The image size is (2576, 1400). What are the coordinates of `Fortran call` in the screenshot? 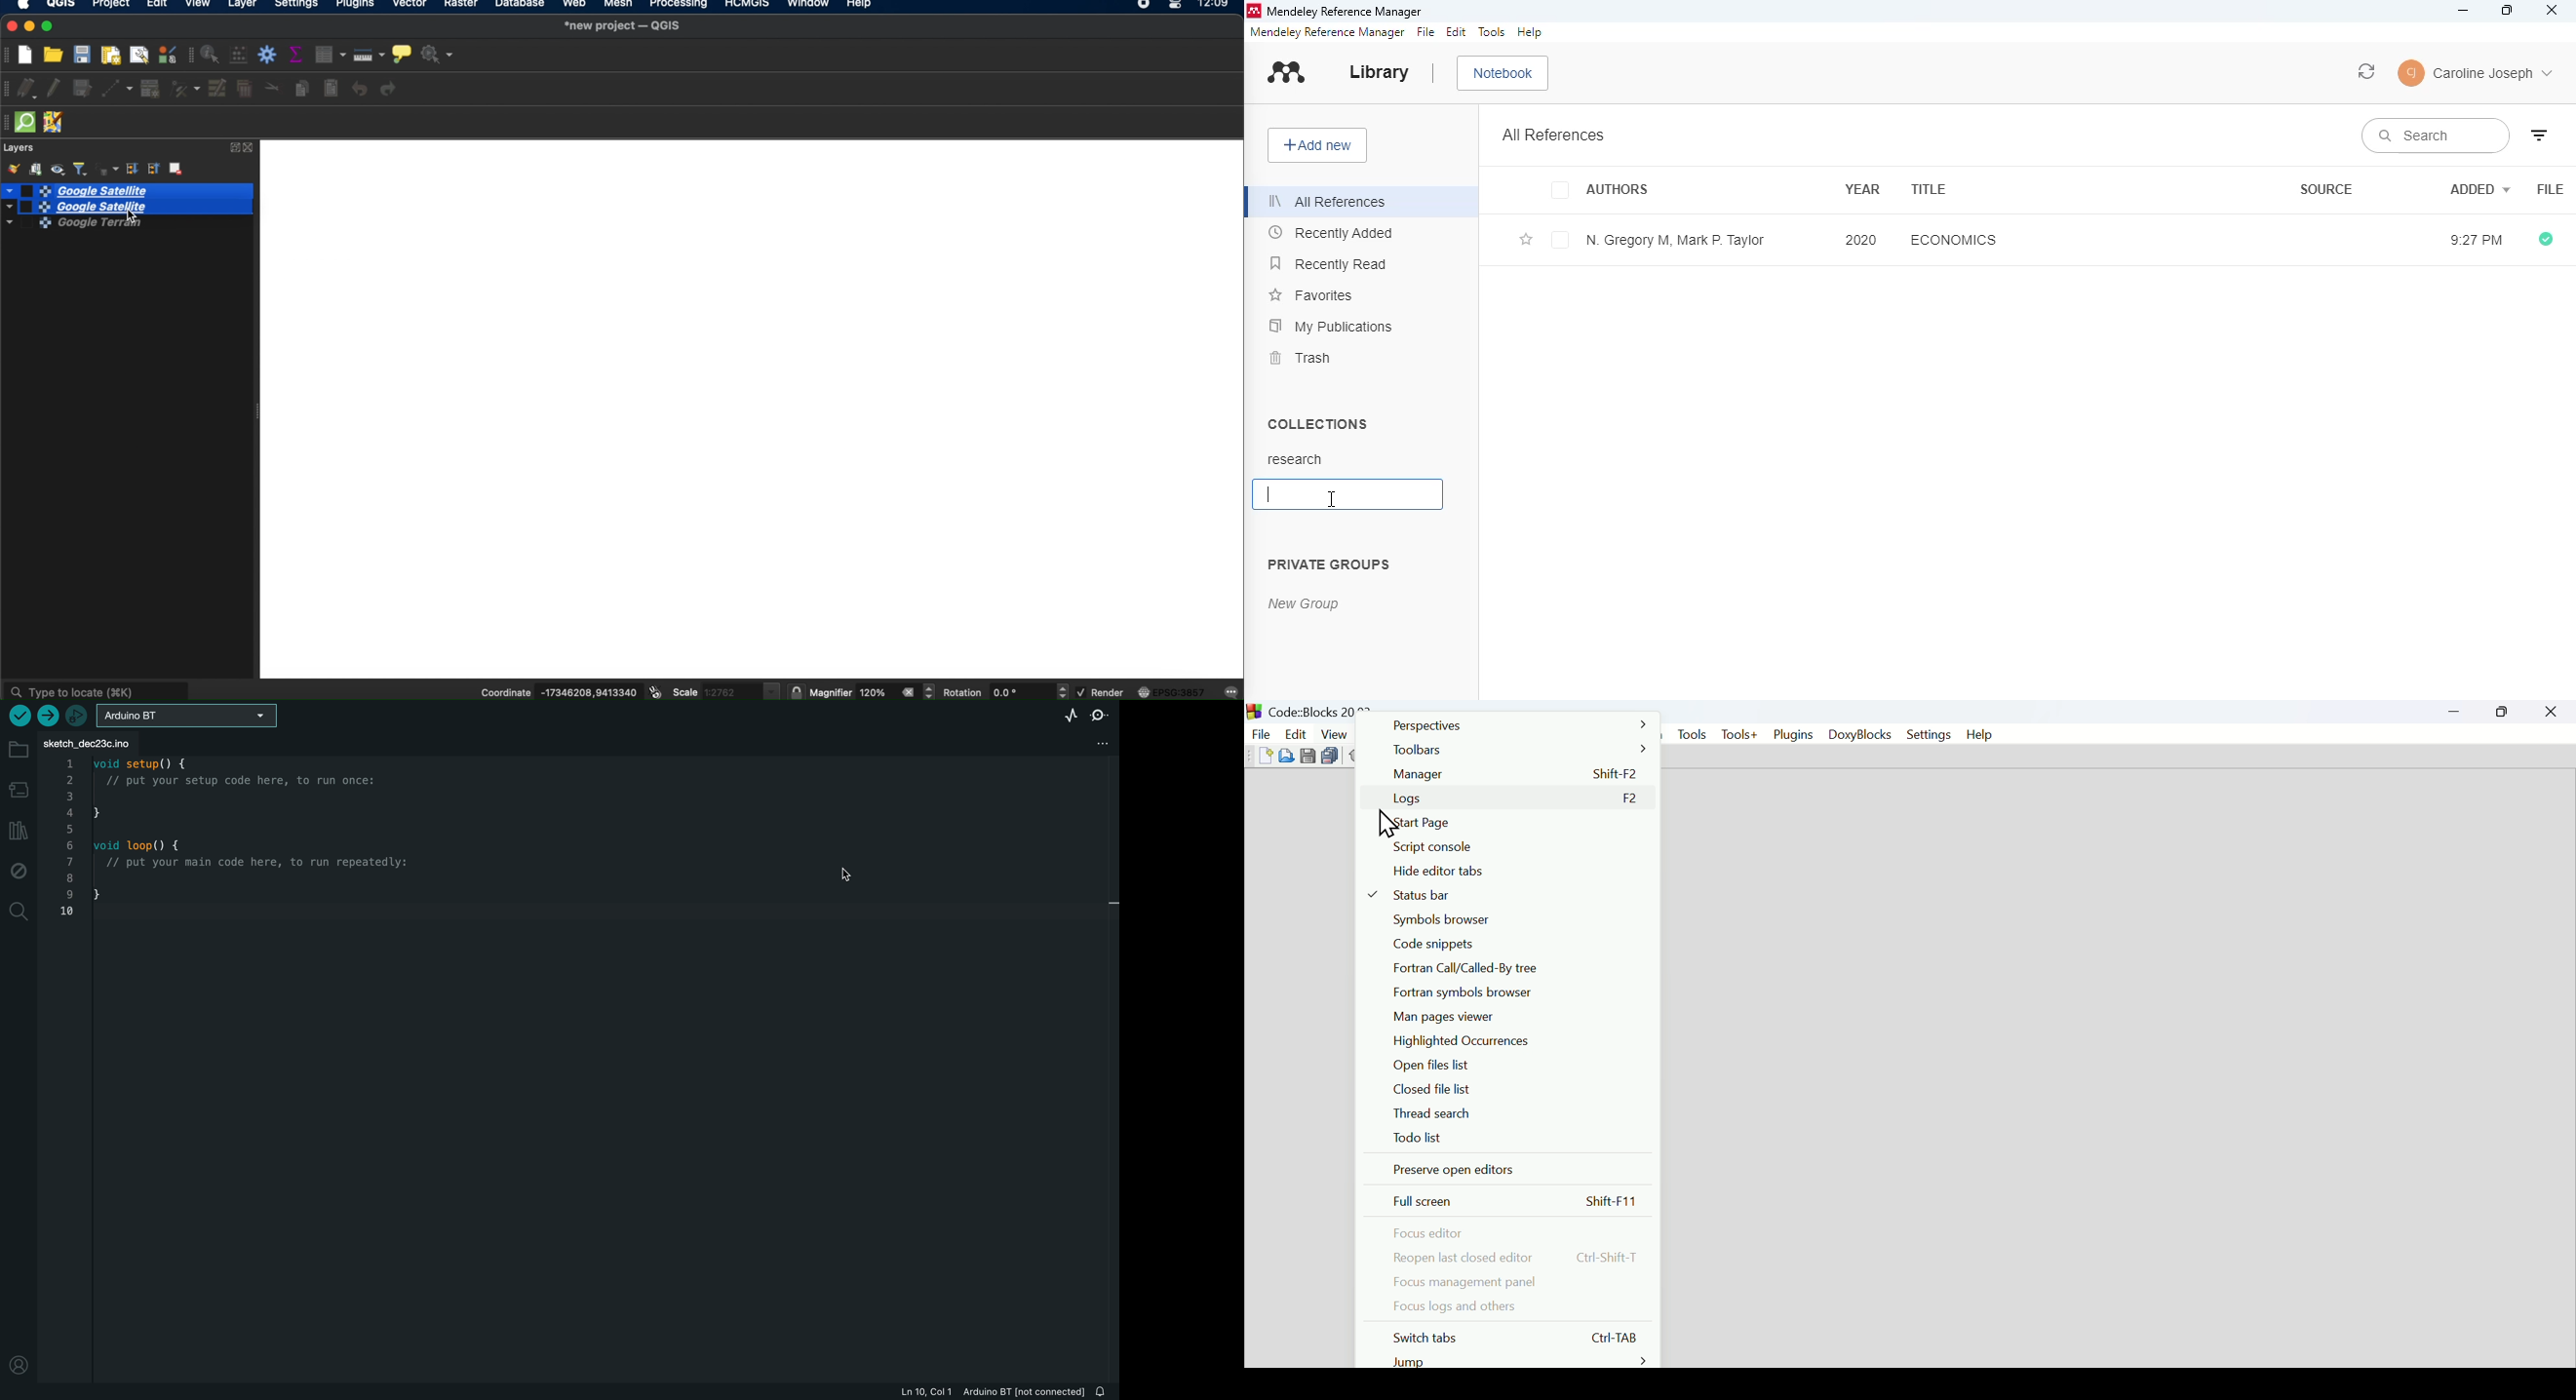 It's located at (1517, 970).